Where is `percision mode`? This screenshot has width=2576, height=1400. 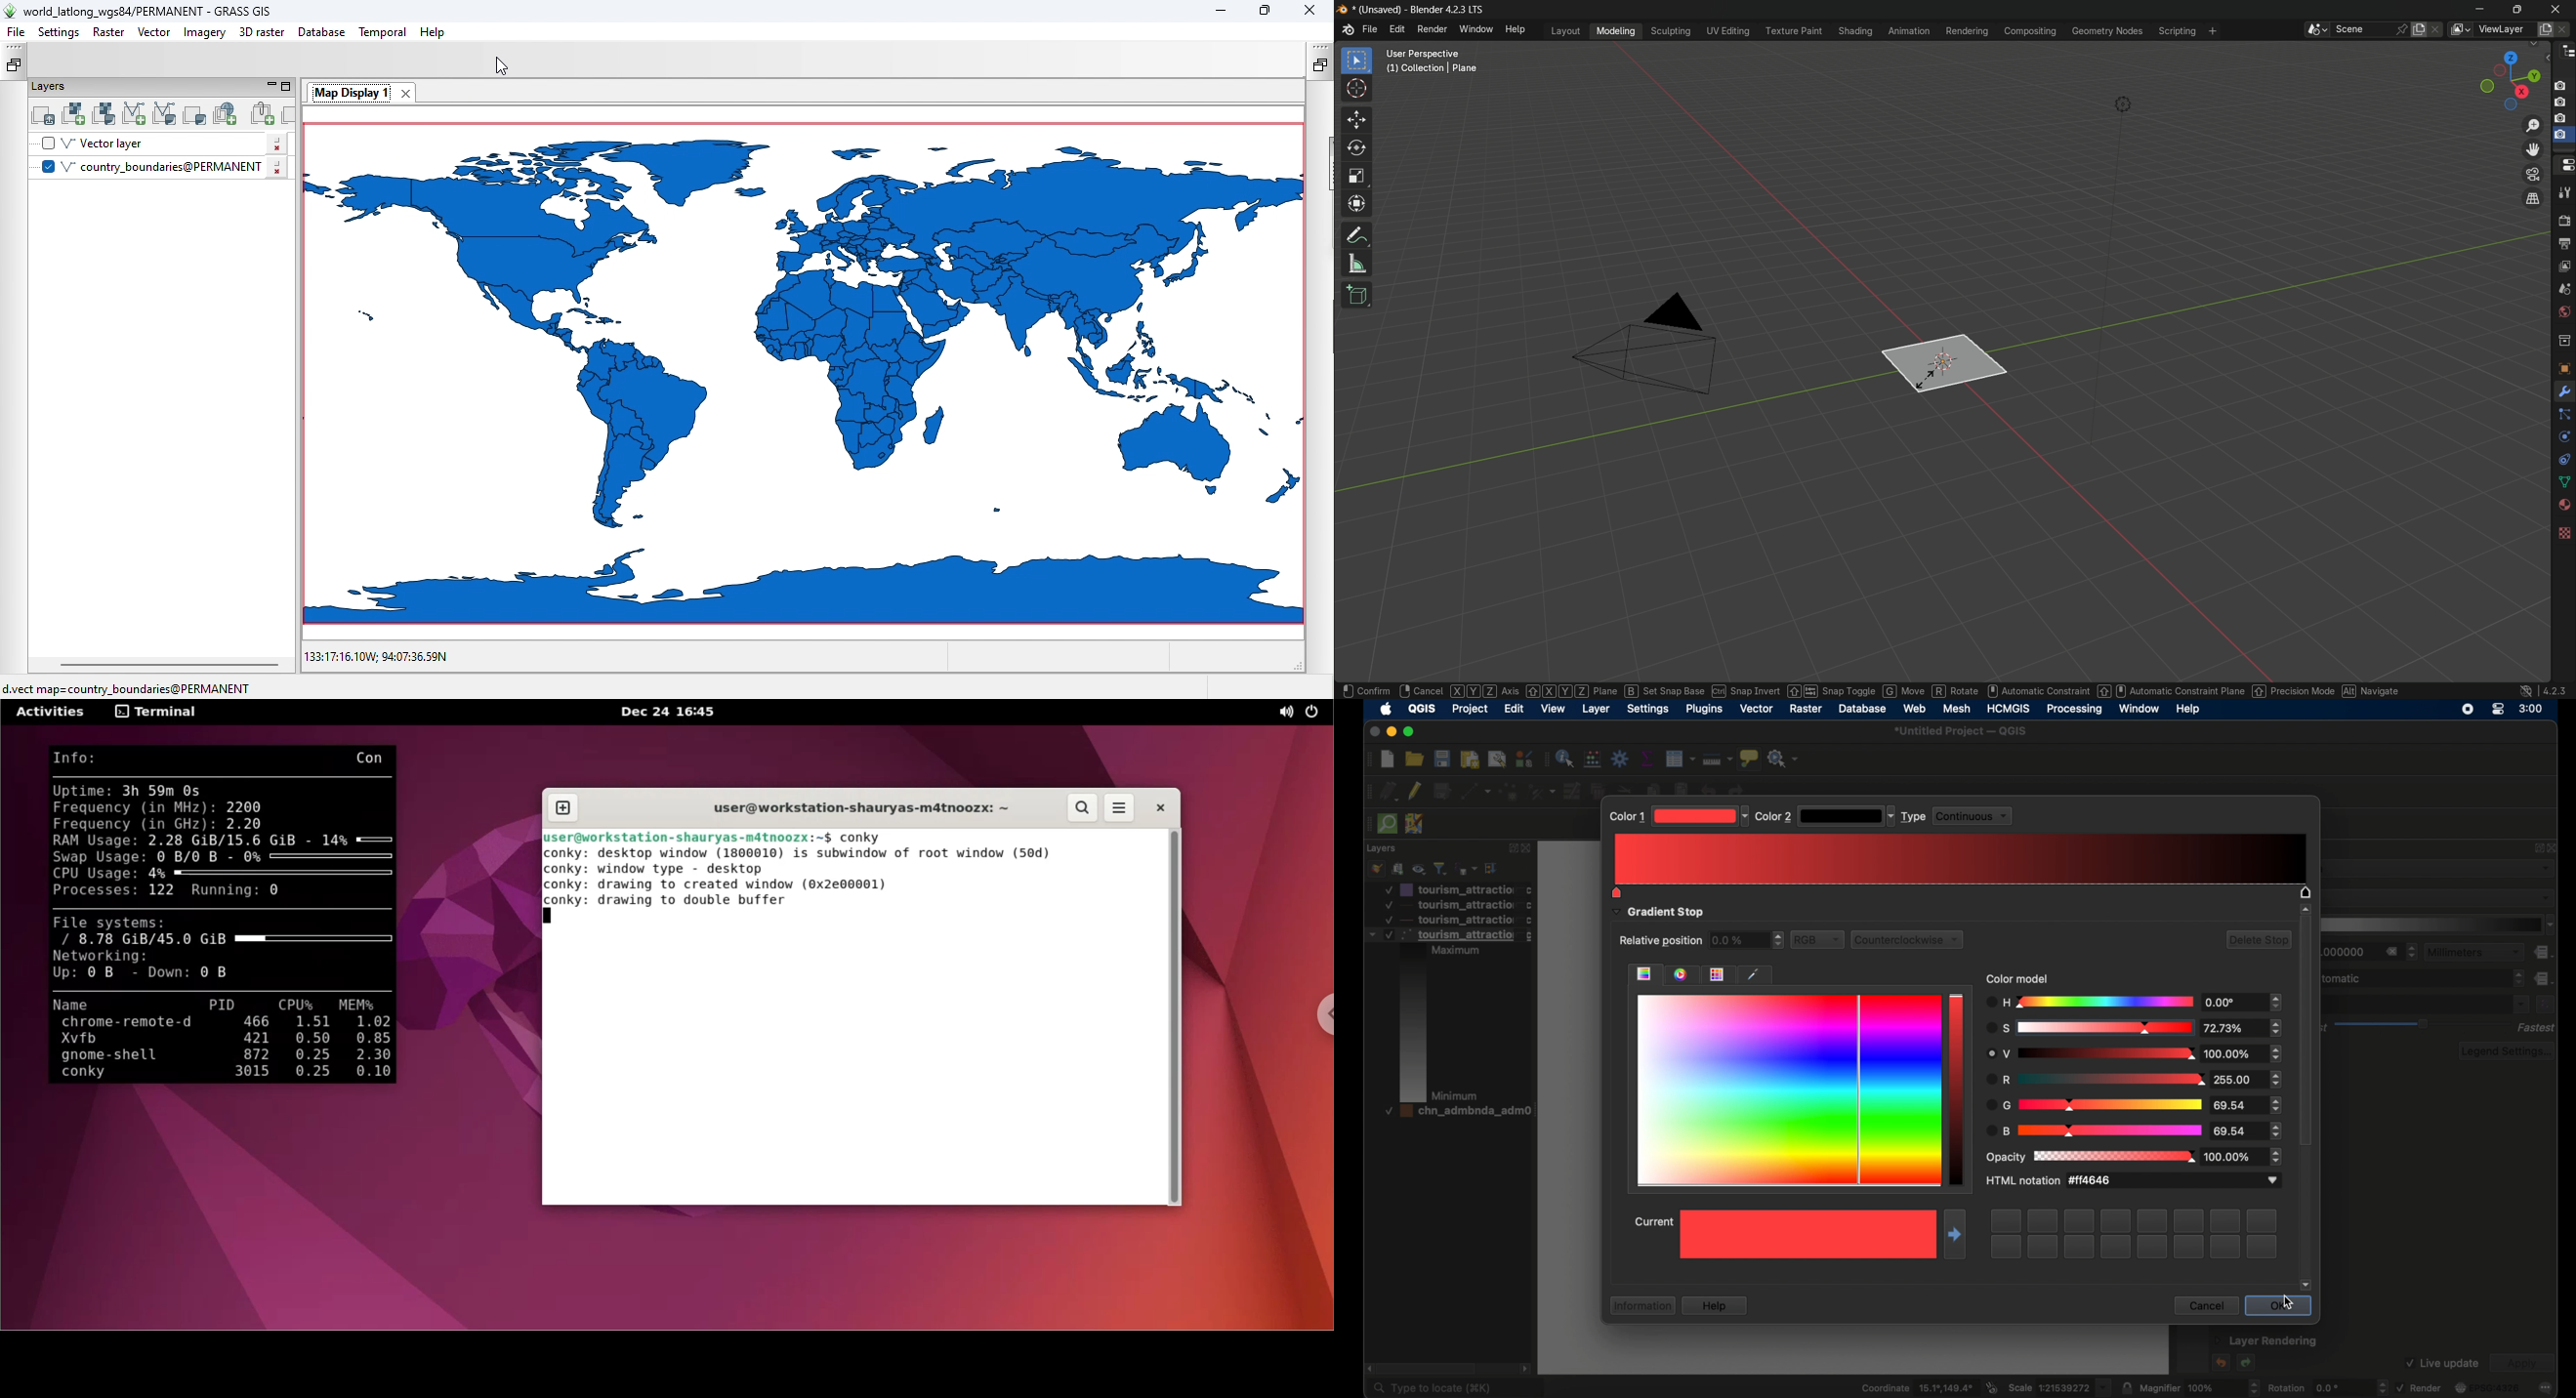 percision mode is located at coordinates (2293, 687).